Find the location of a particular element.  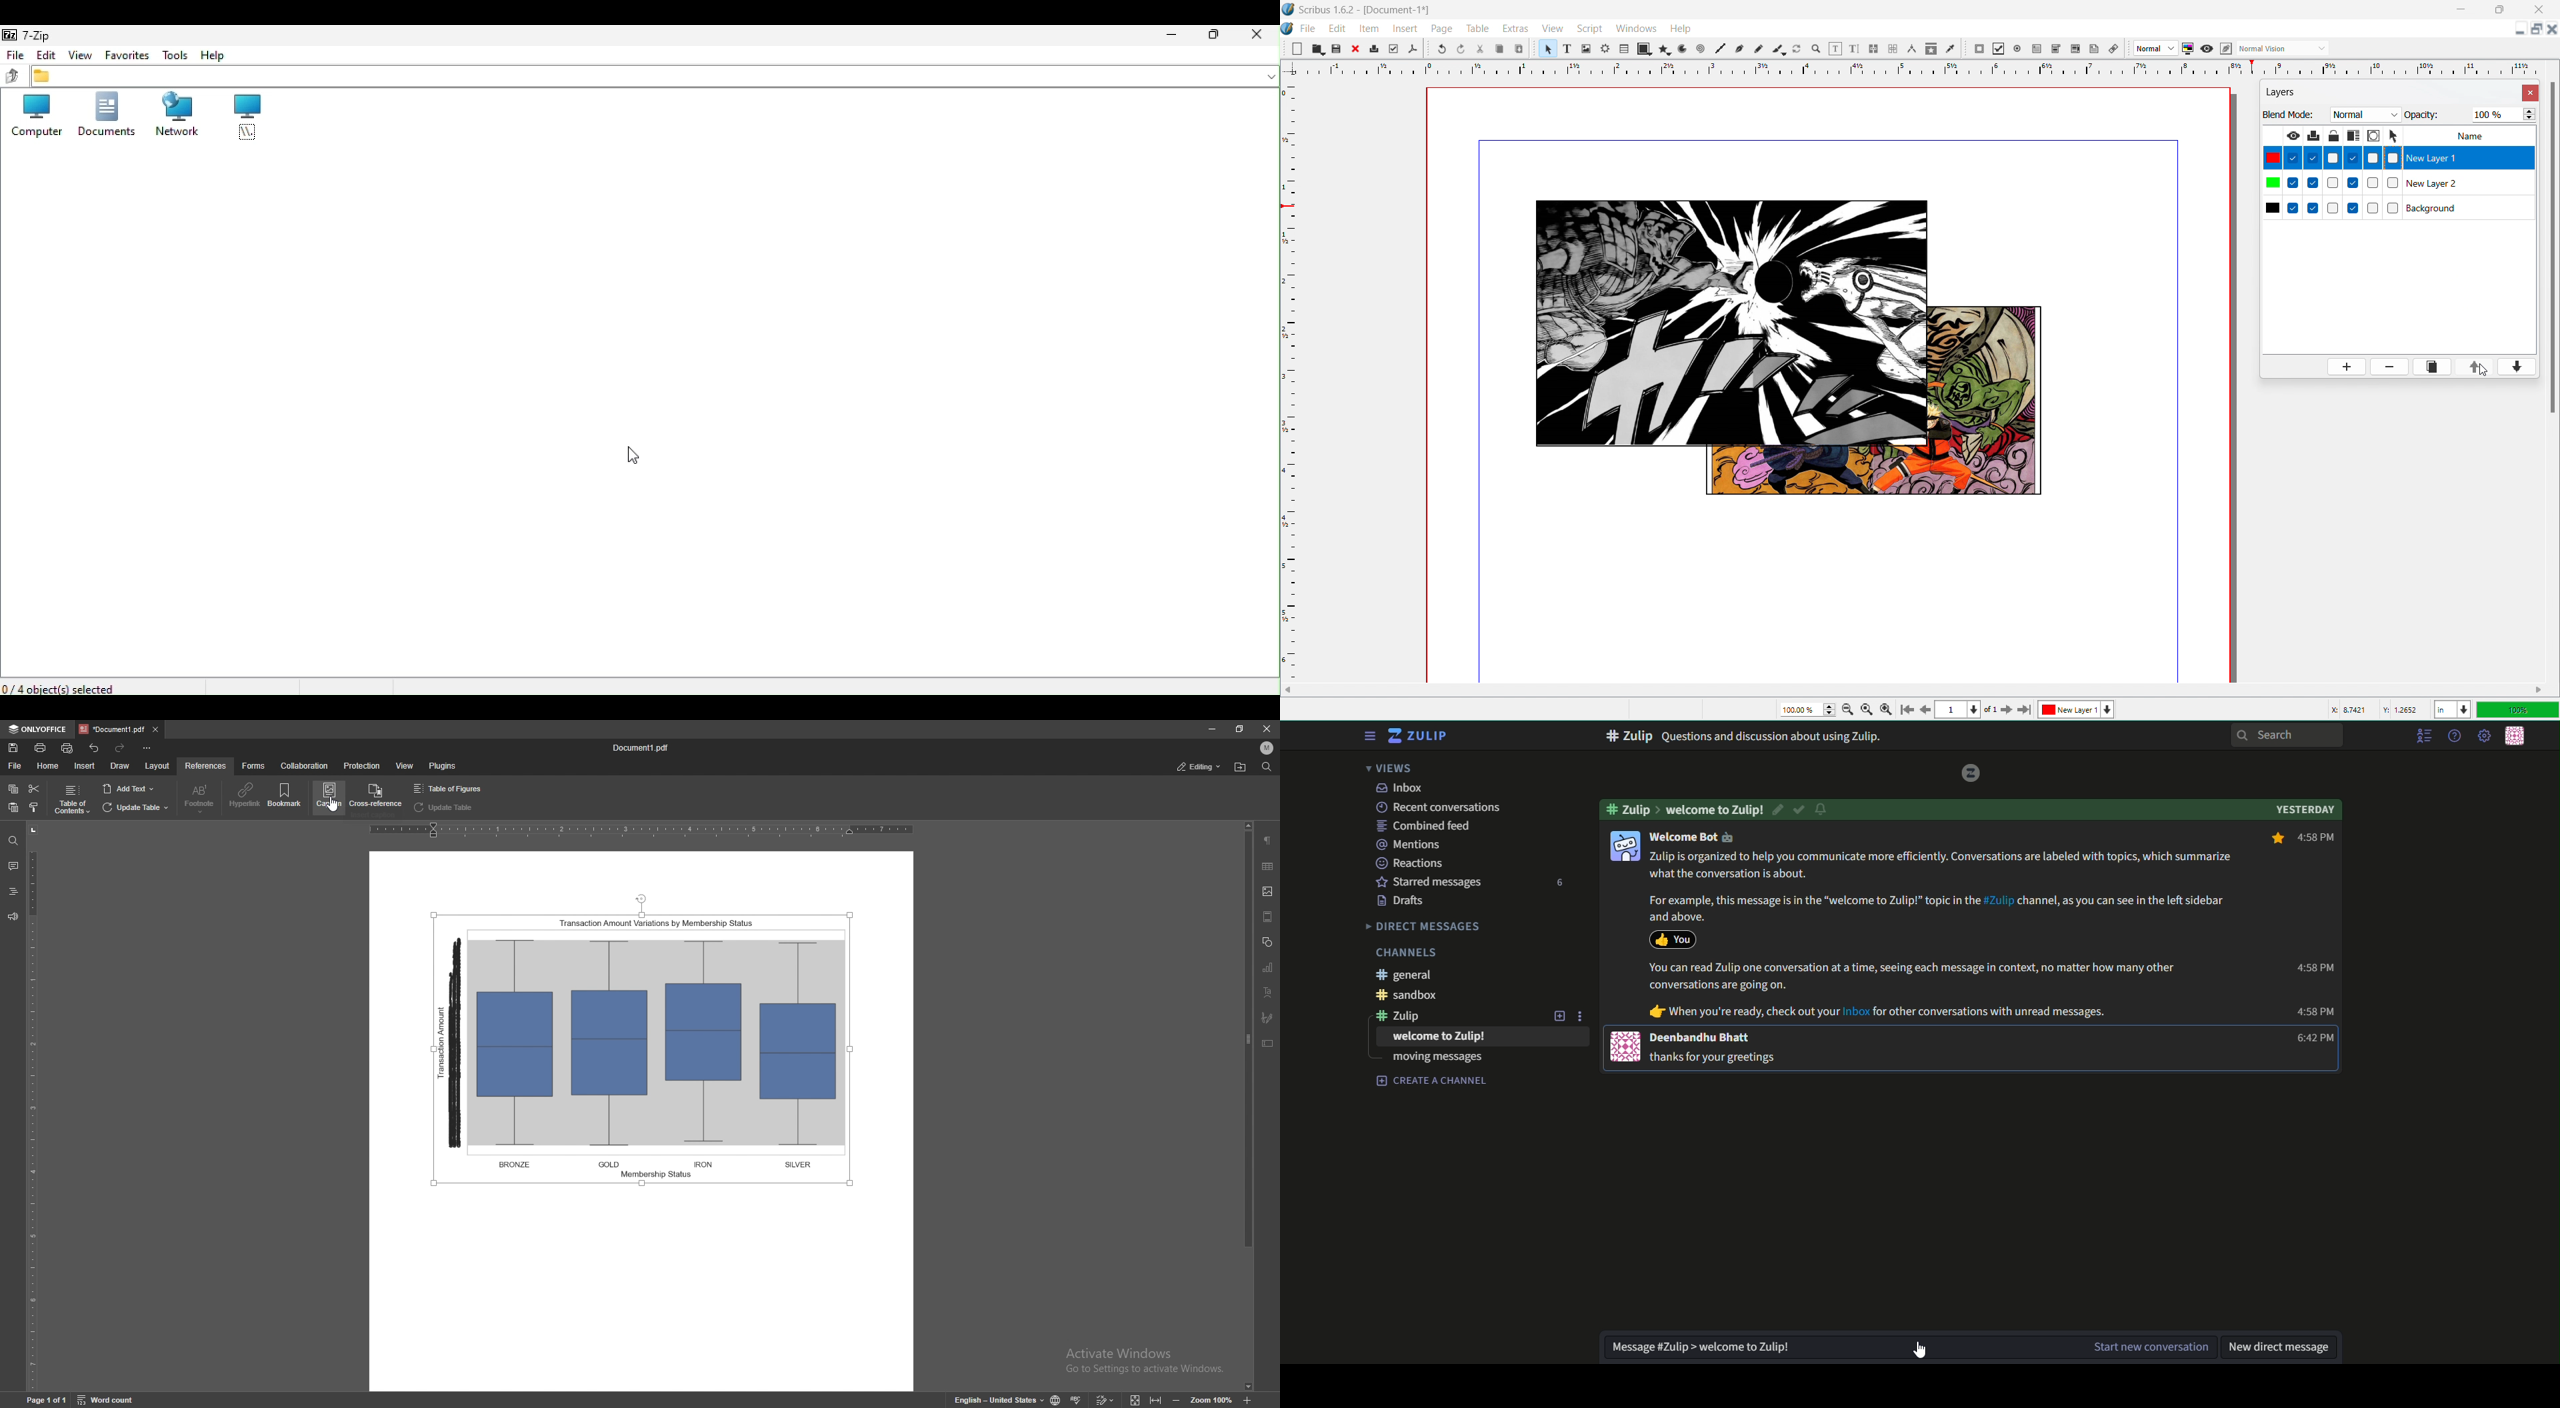

move toolbox is located at coordinates (2127, 49).